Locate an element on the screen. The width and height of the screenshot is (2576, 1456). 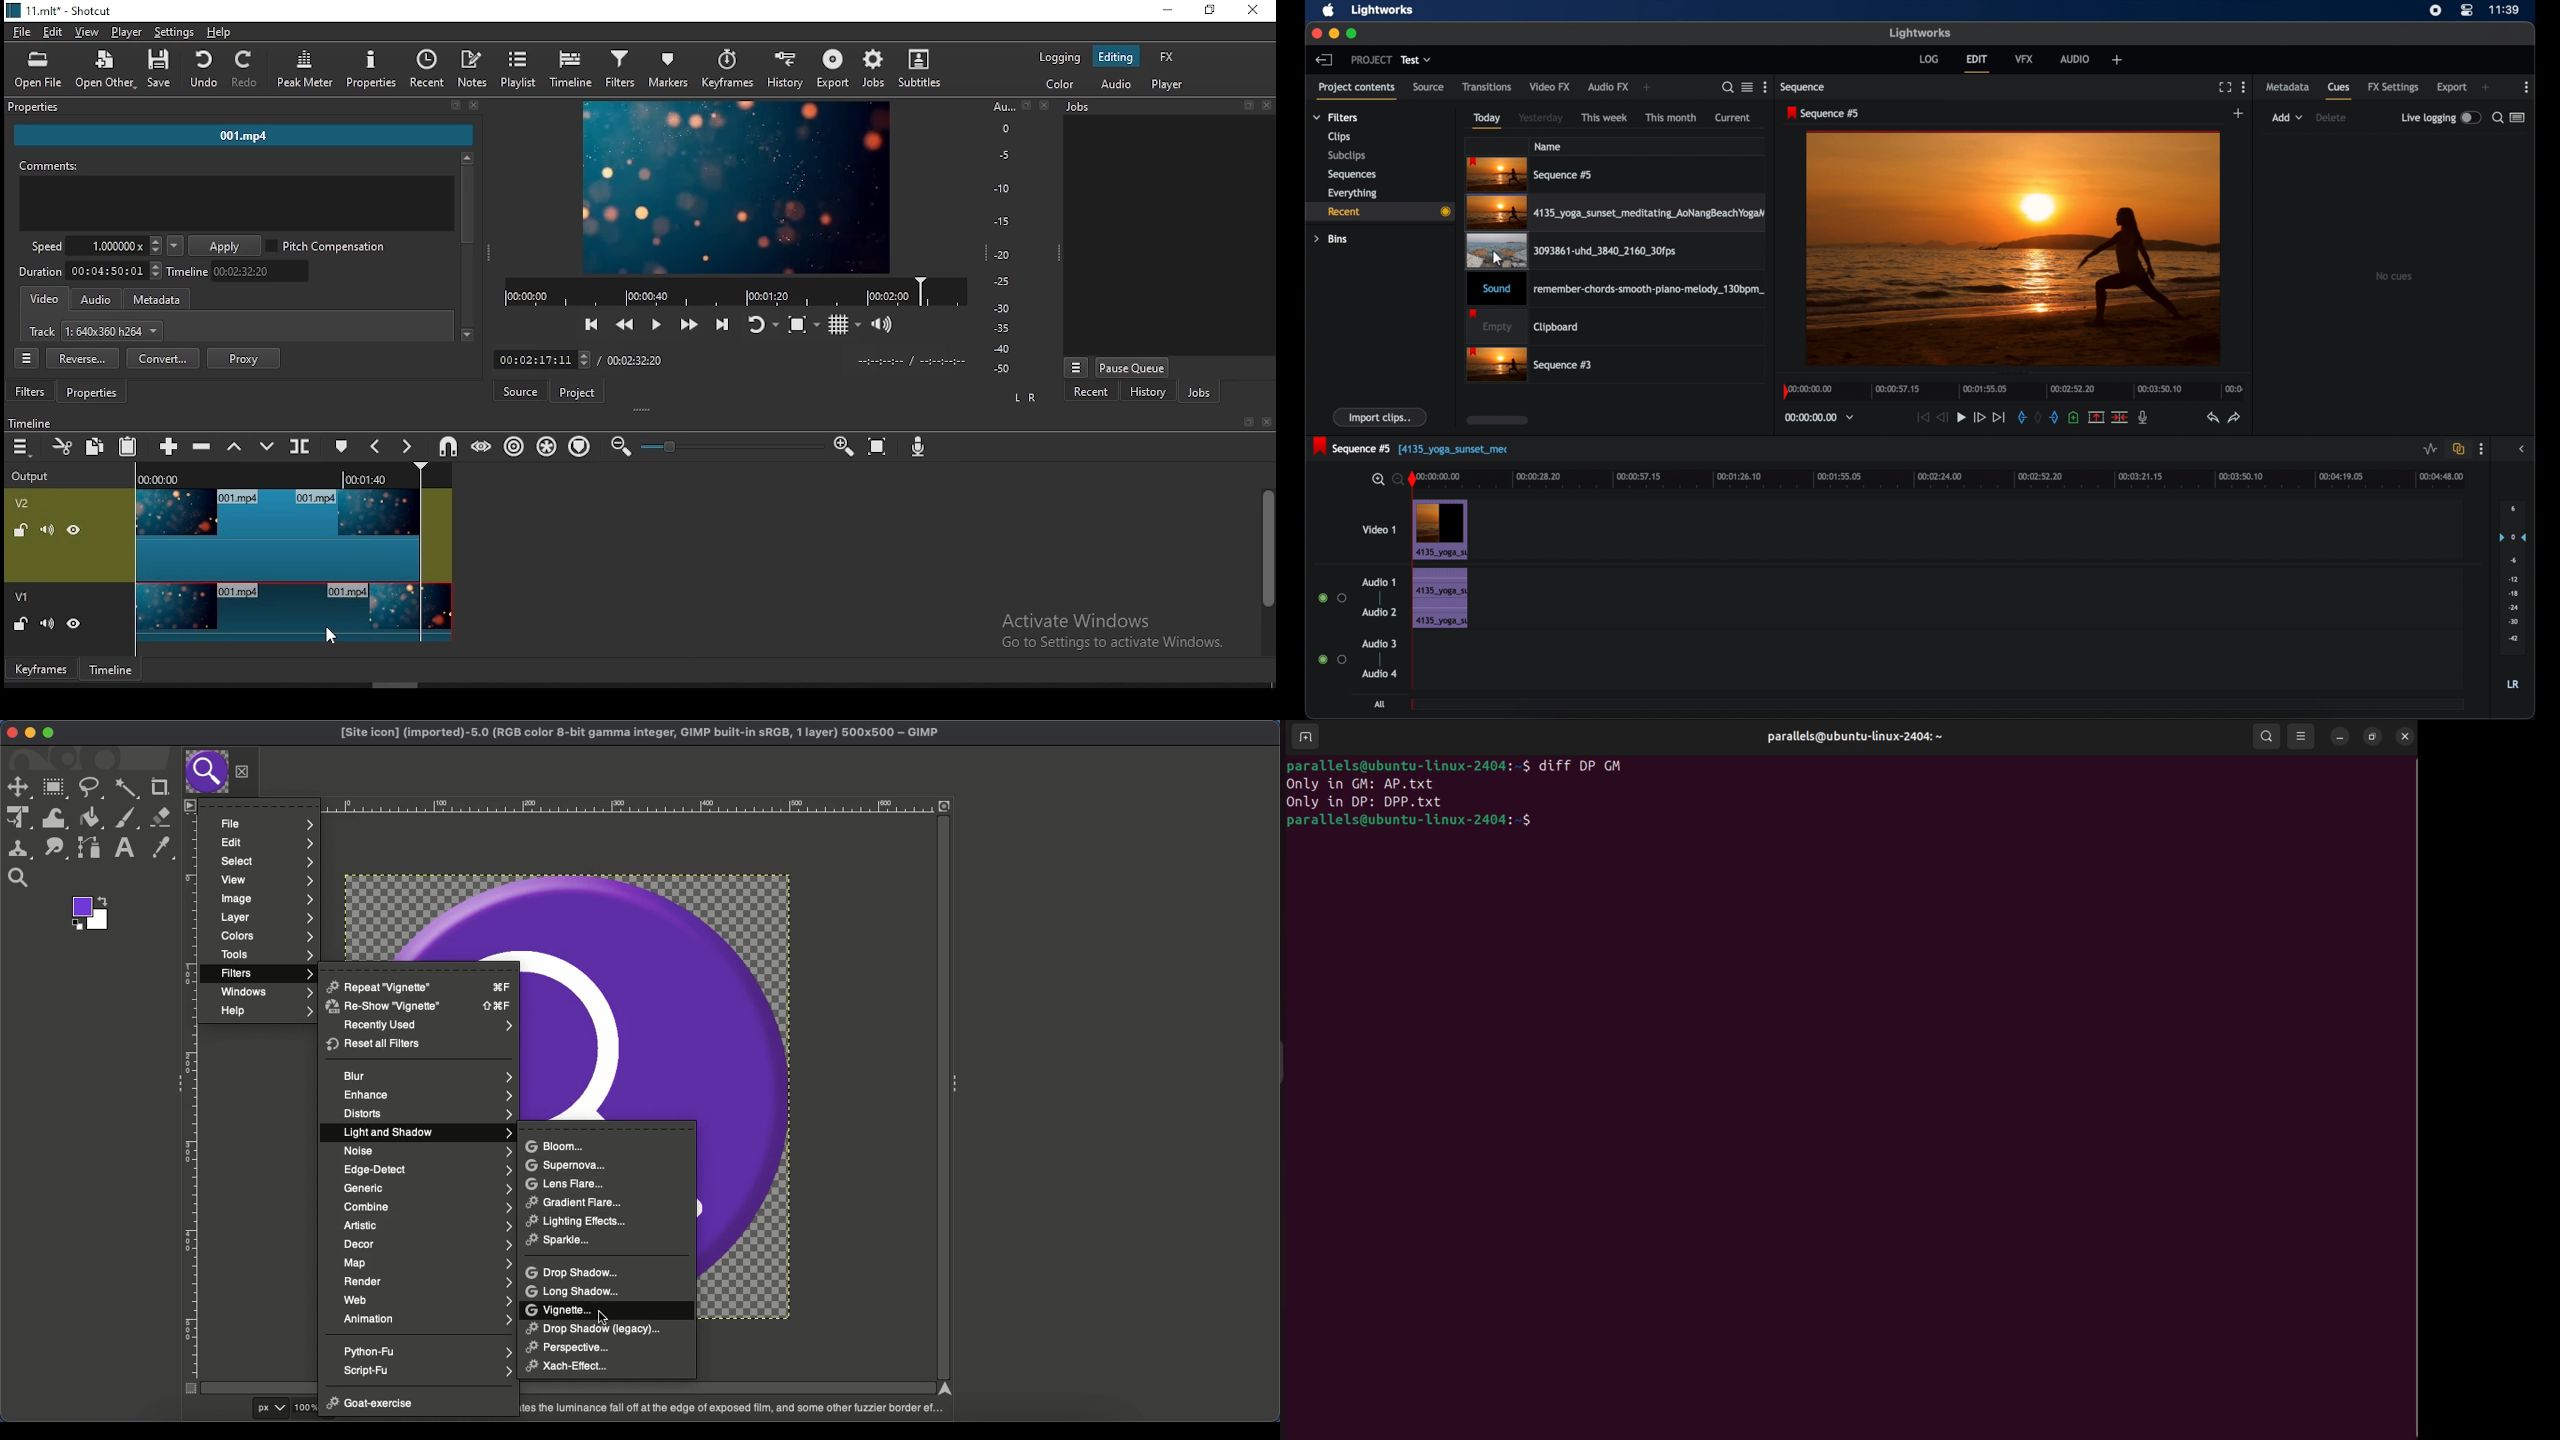
Magnify is located at coordinates (19, 878).